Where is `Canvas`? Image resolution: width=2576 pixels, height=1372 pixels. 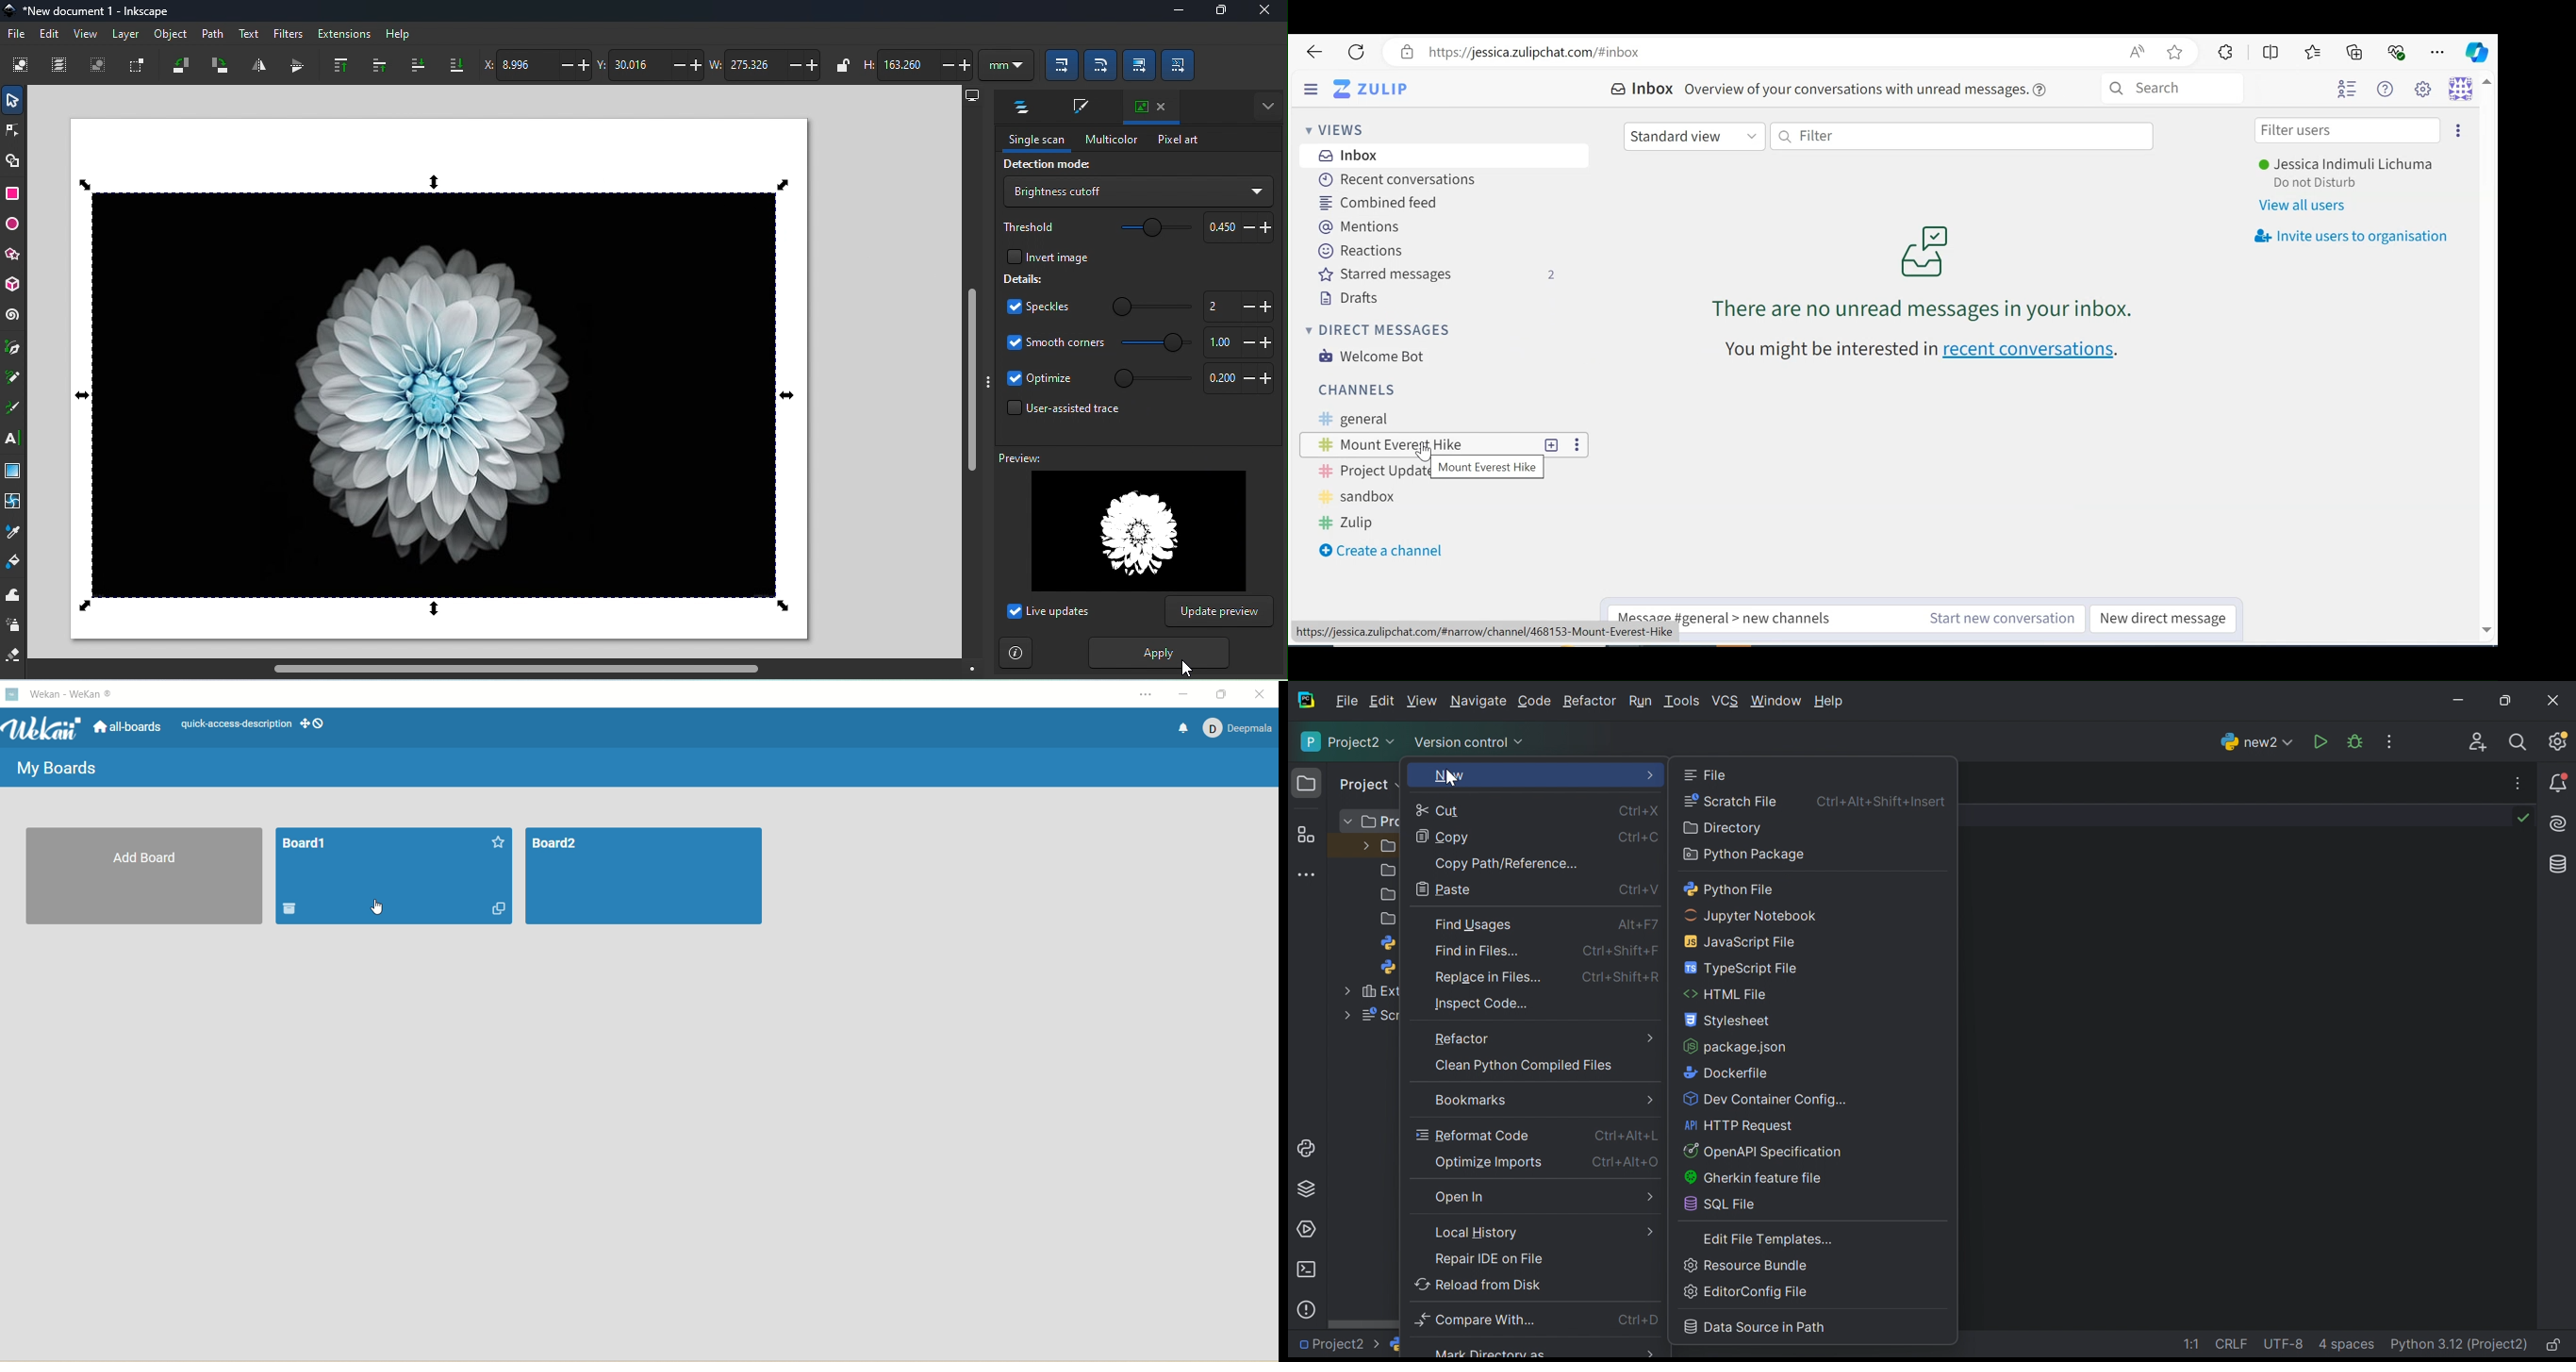 Canvas is located at coordinates (438, 379).